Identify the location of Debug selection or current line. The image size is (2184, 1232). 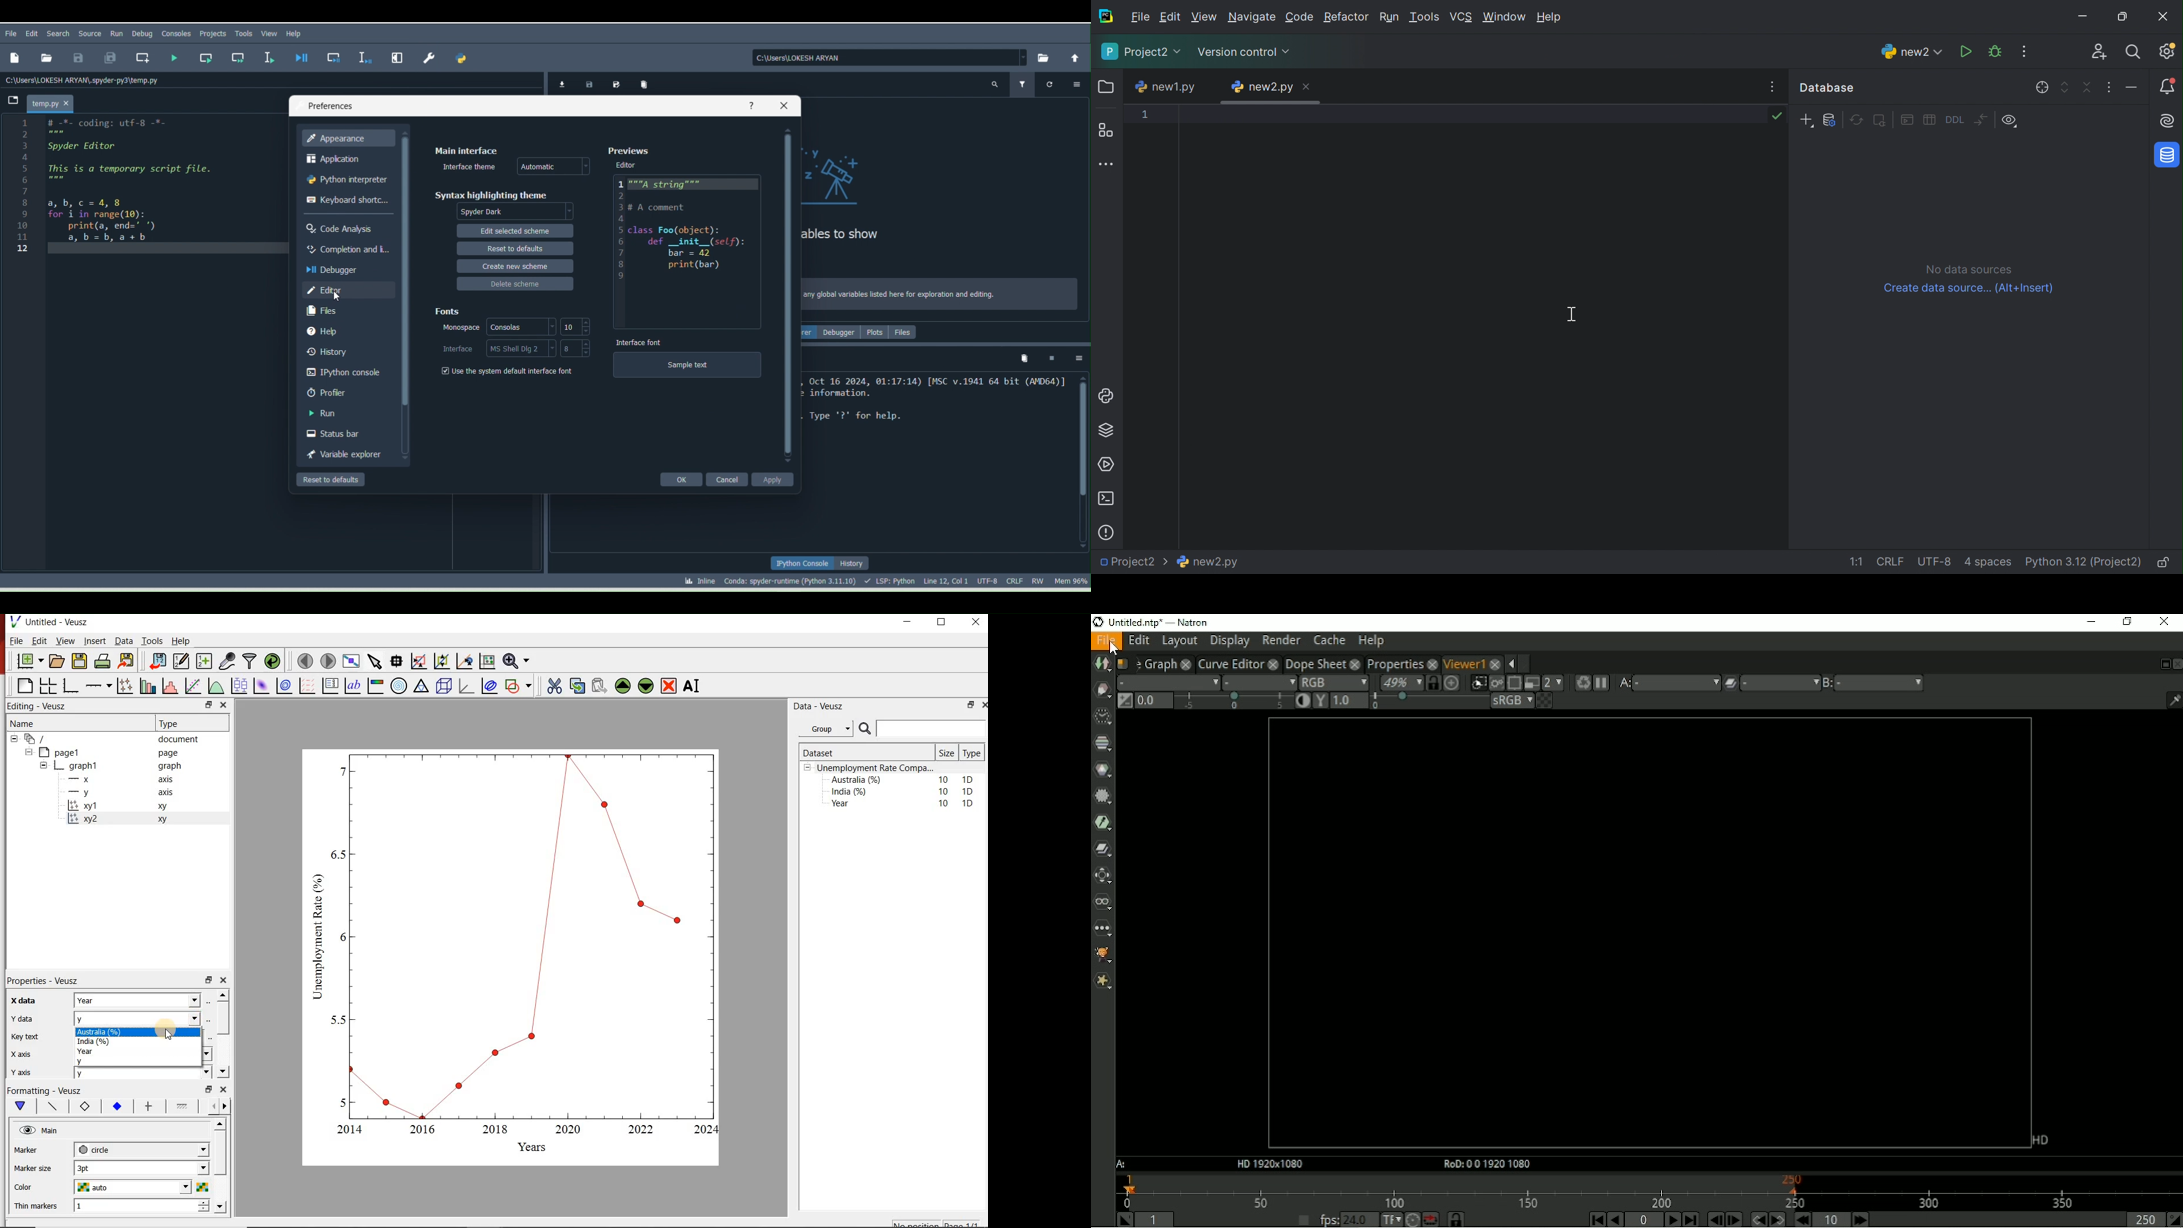
(364, 56).